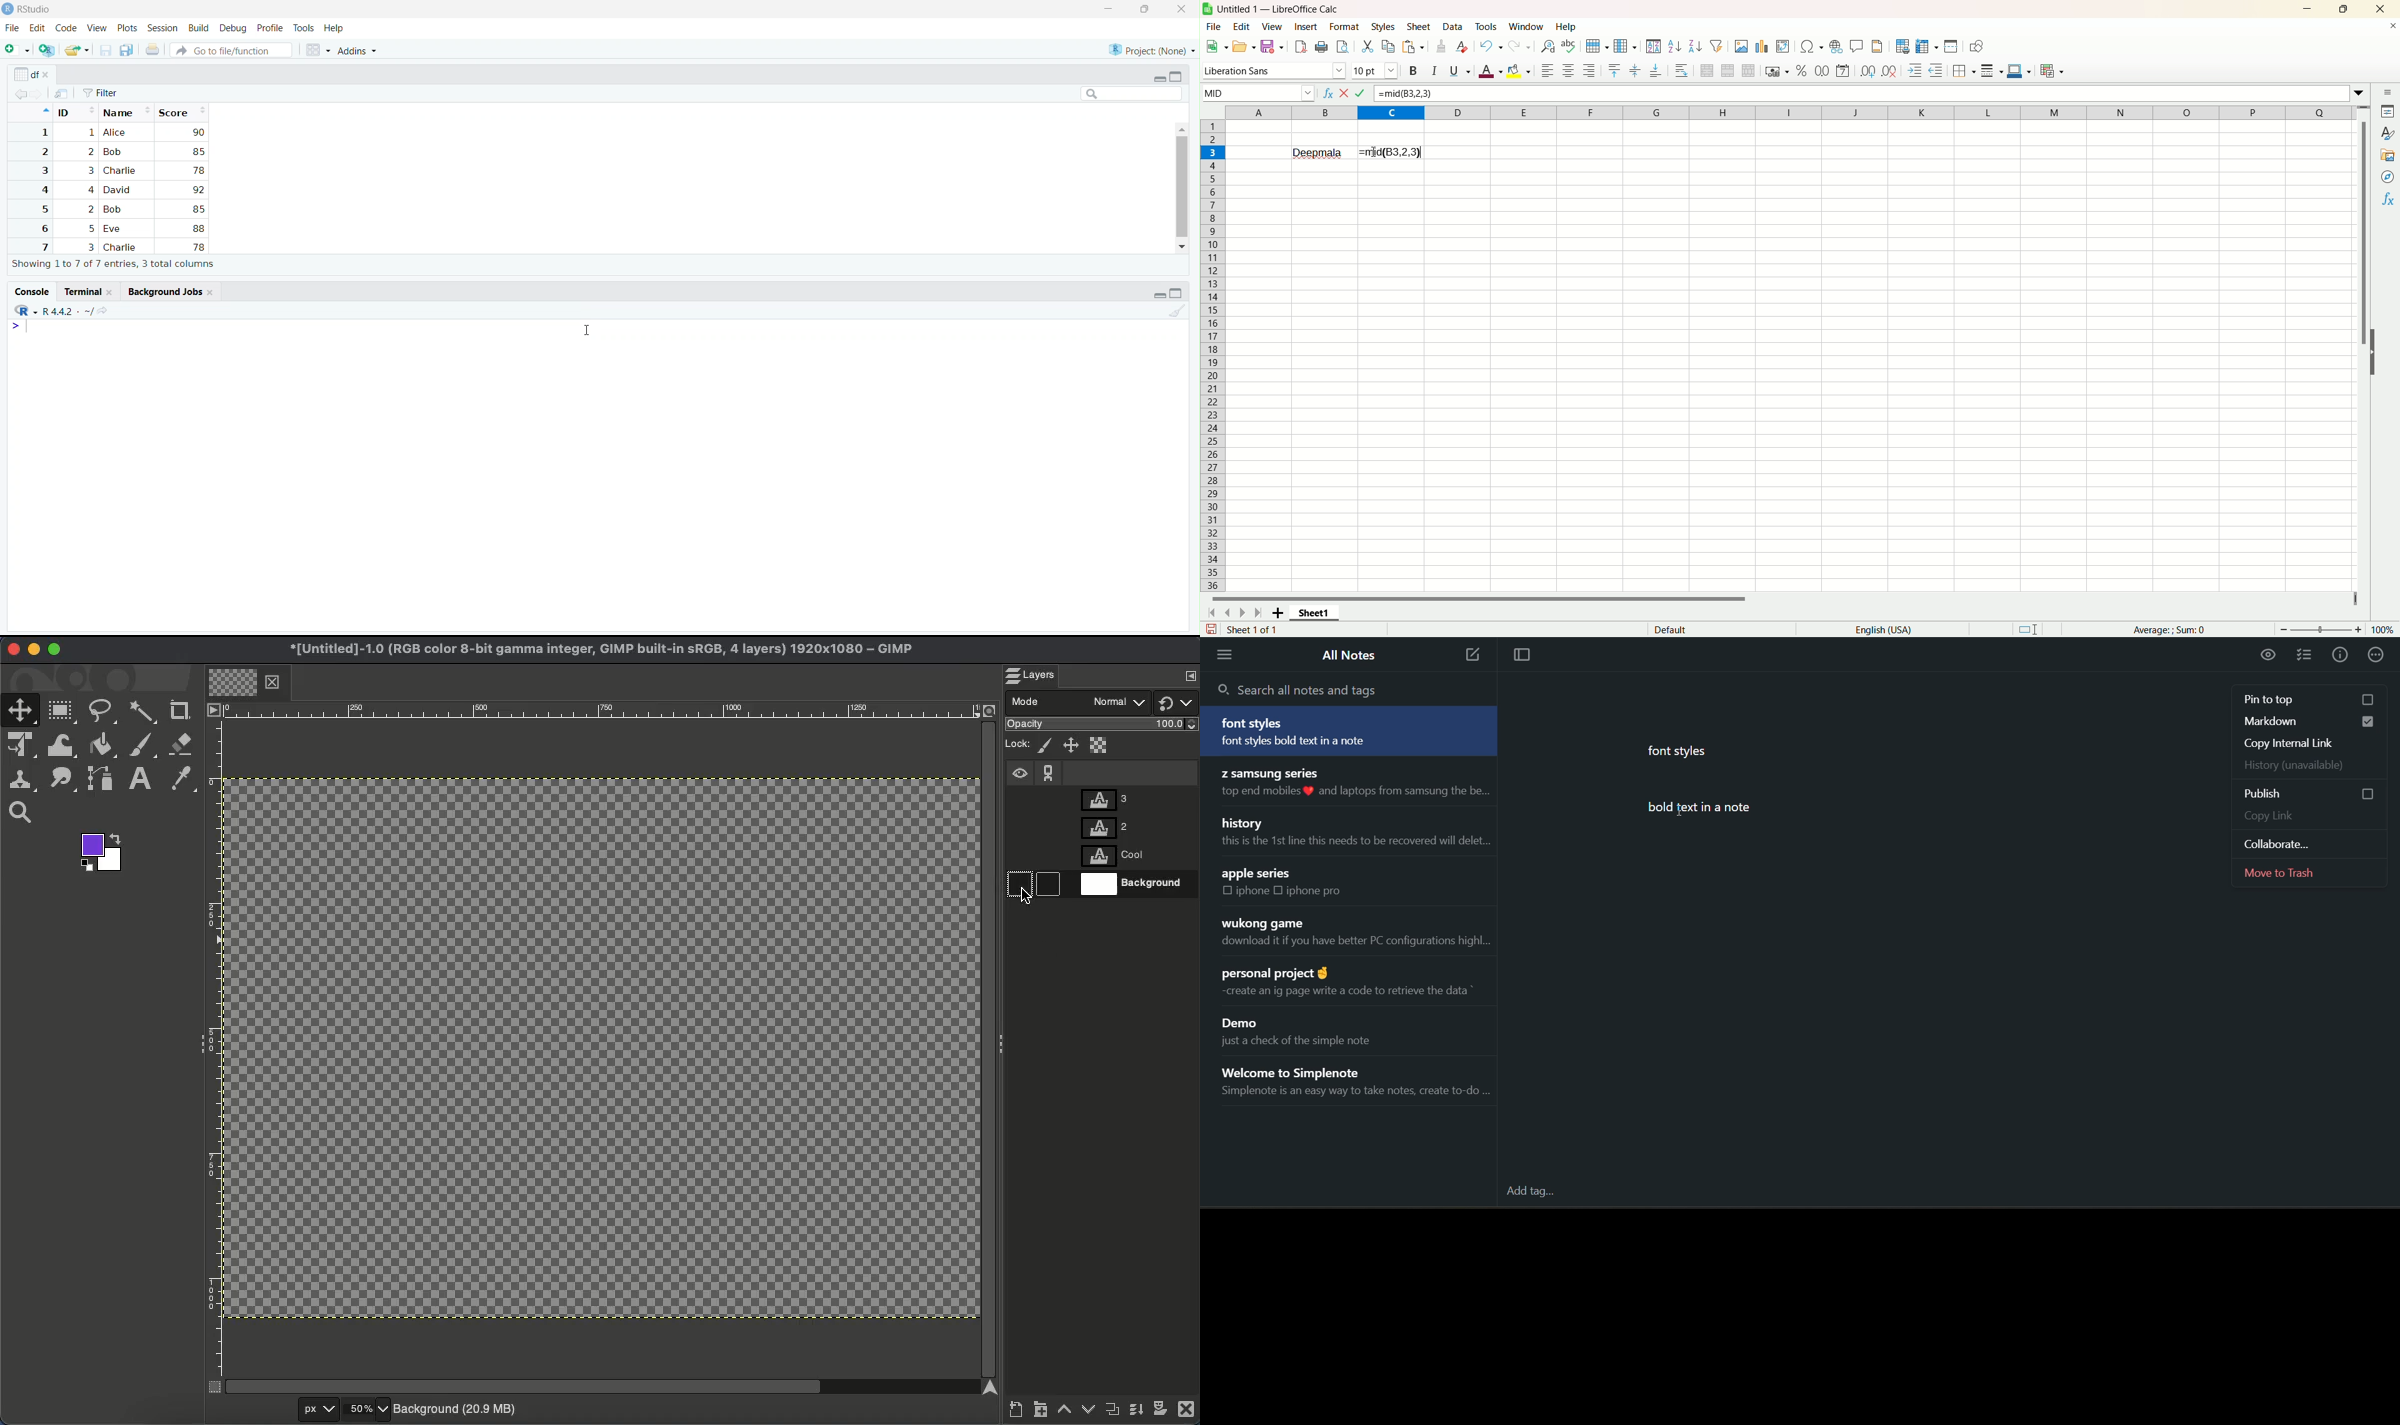 This screenshot has height=1428, width=2408. I want to click on Merge, so click(1135, 1414).